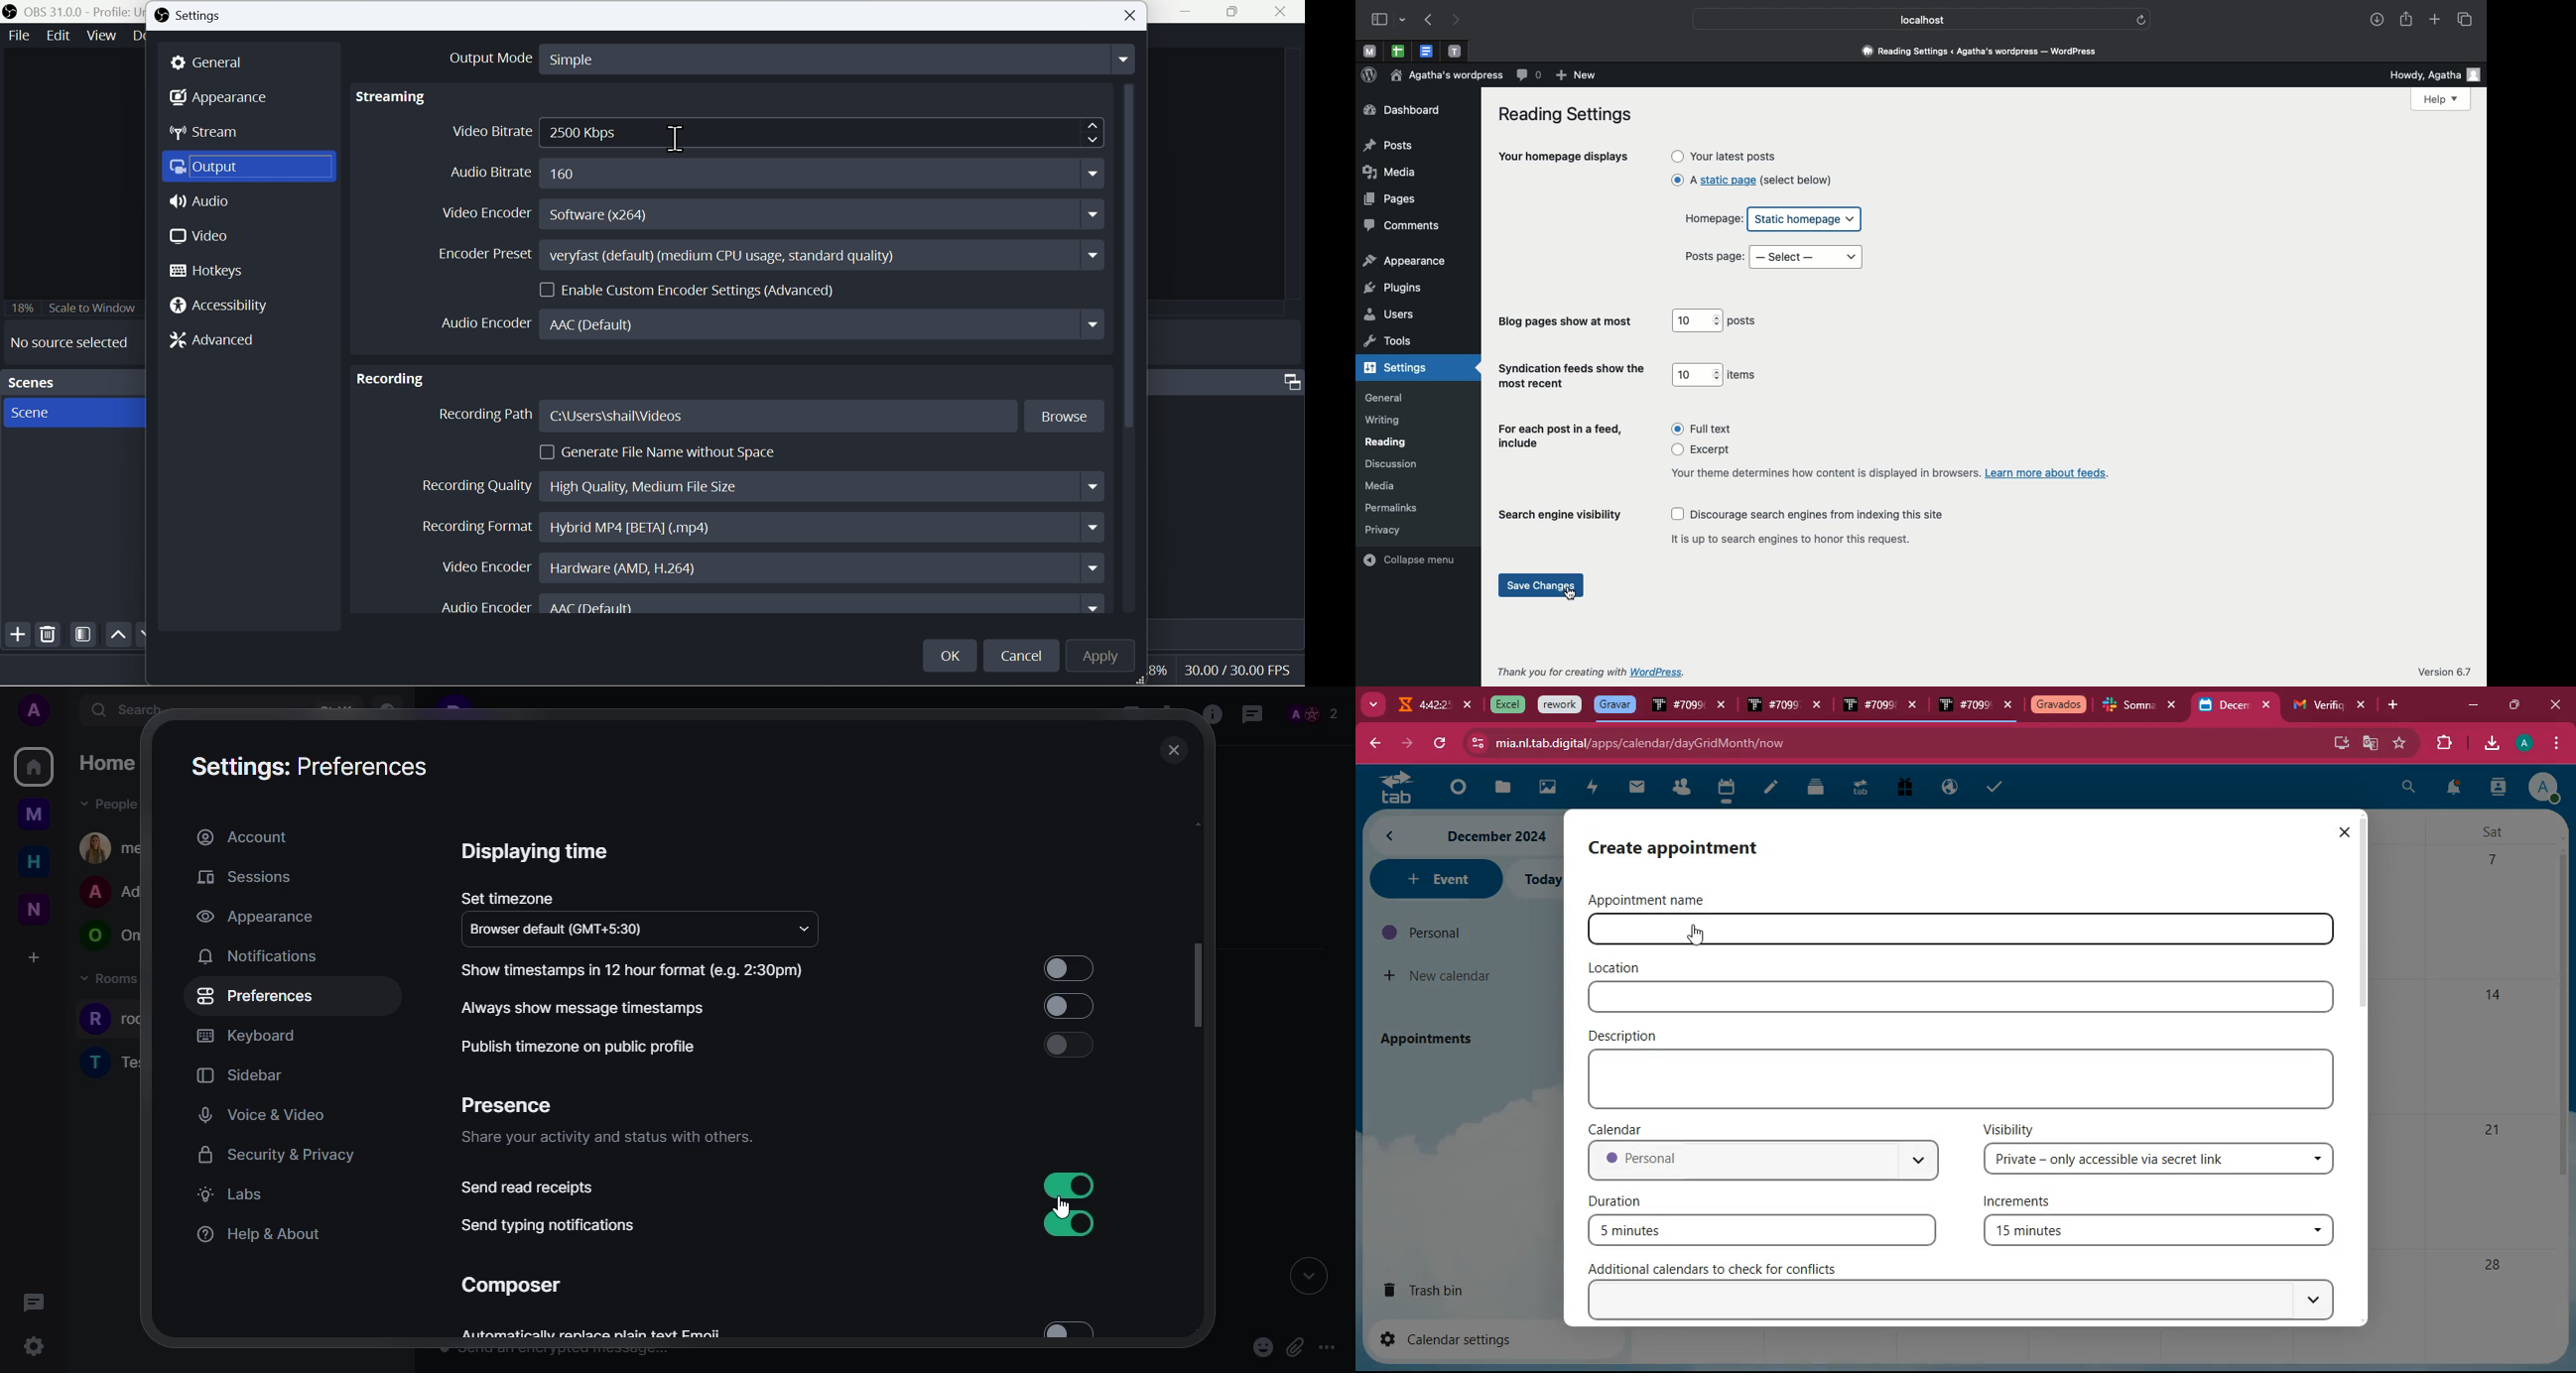 The image size is (2576, 1400). Describe the element at coordinates (1396, 507) in the screenshot. I see `permalinks` at that location.